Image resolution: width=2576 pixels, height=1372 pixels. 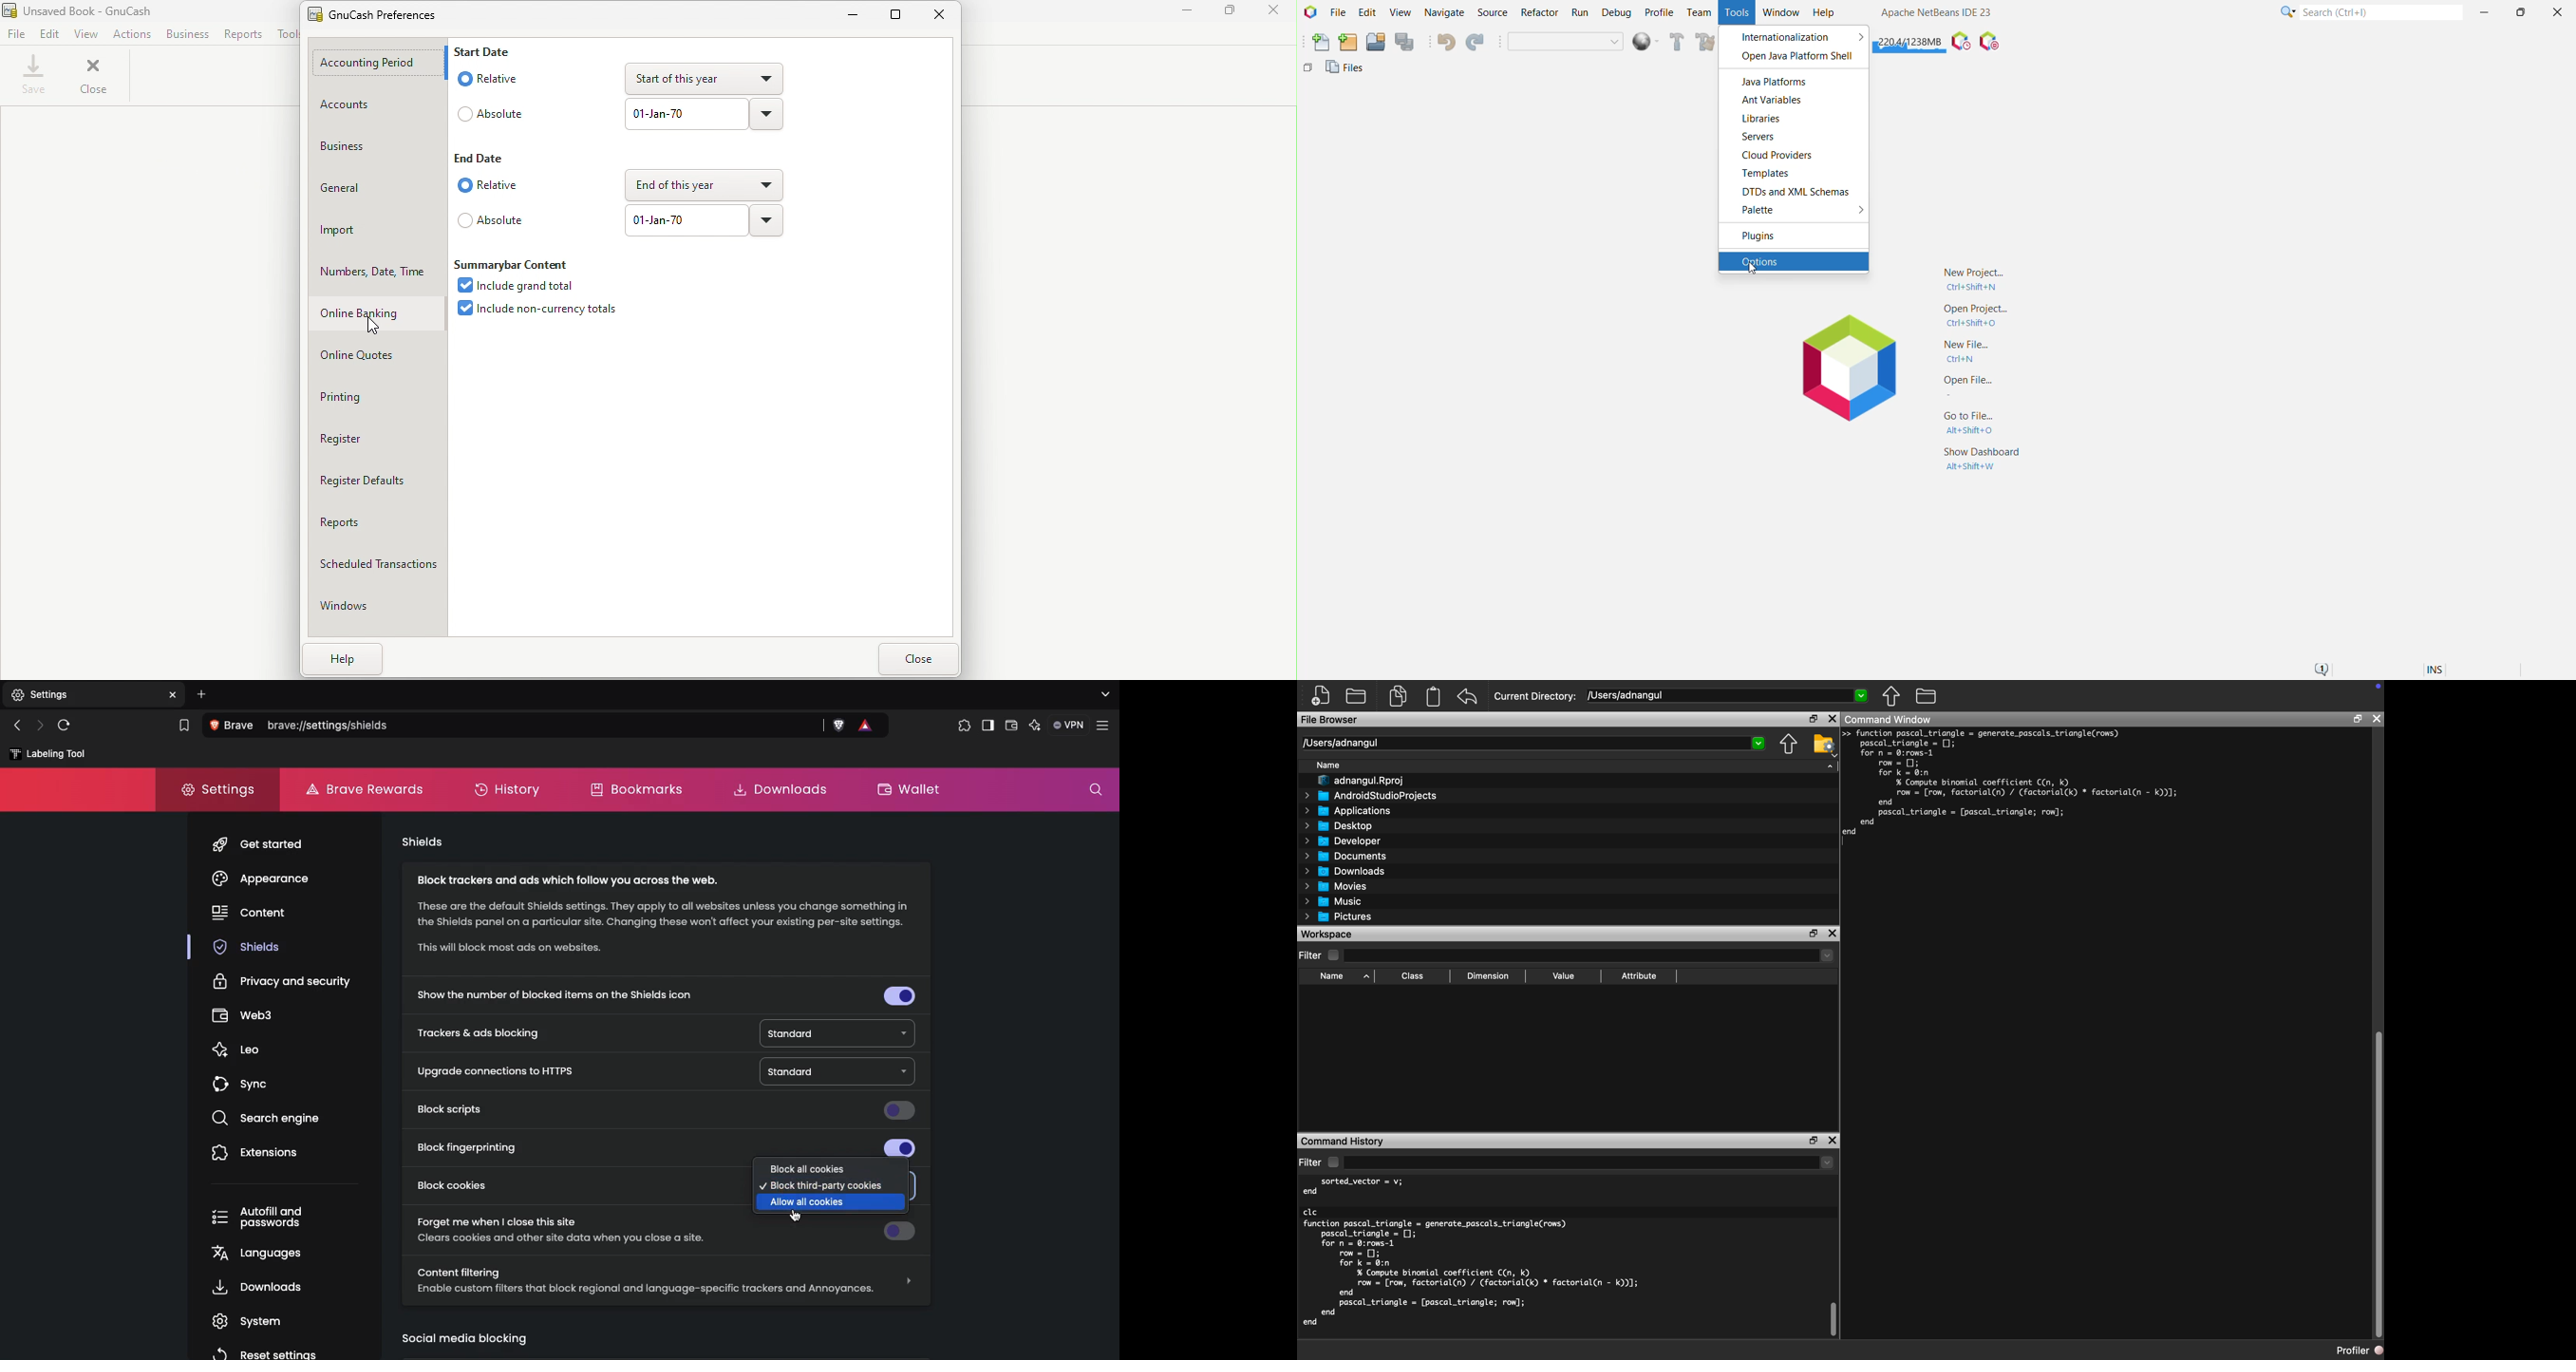 I want to click on Business, so click(x=376, y=146).